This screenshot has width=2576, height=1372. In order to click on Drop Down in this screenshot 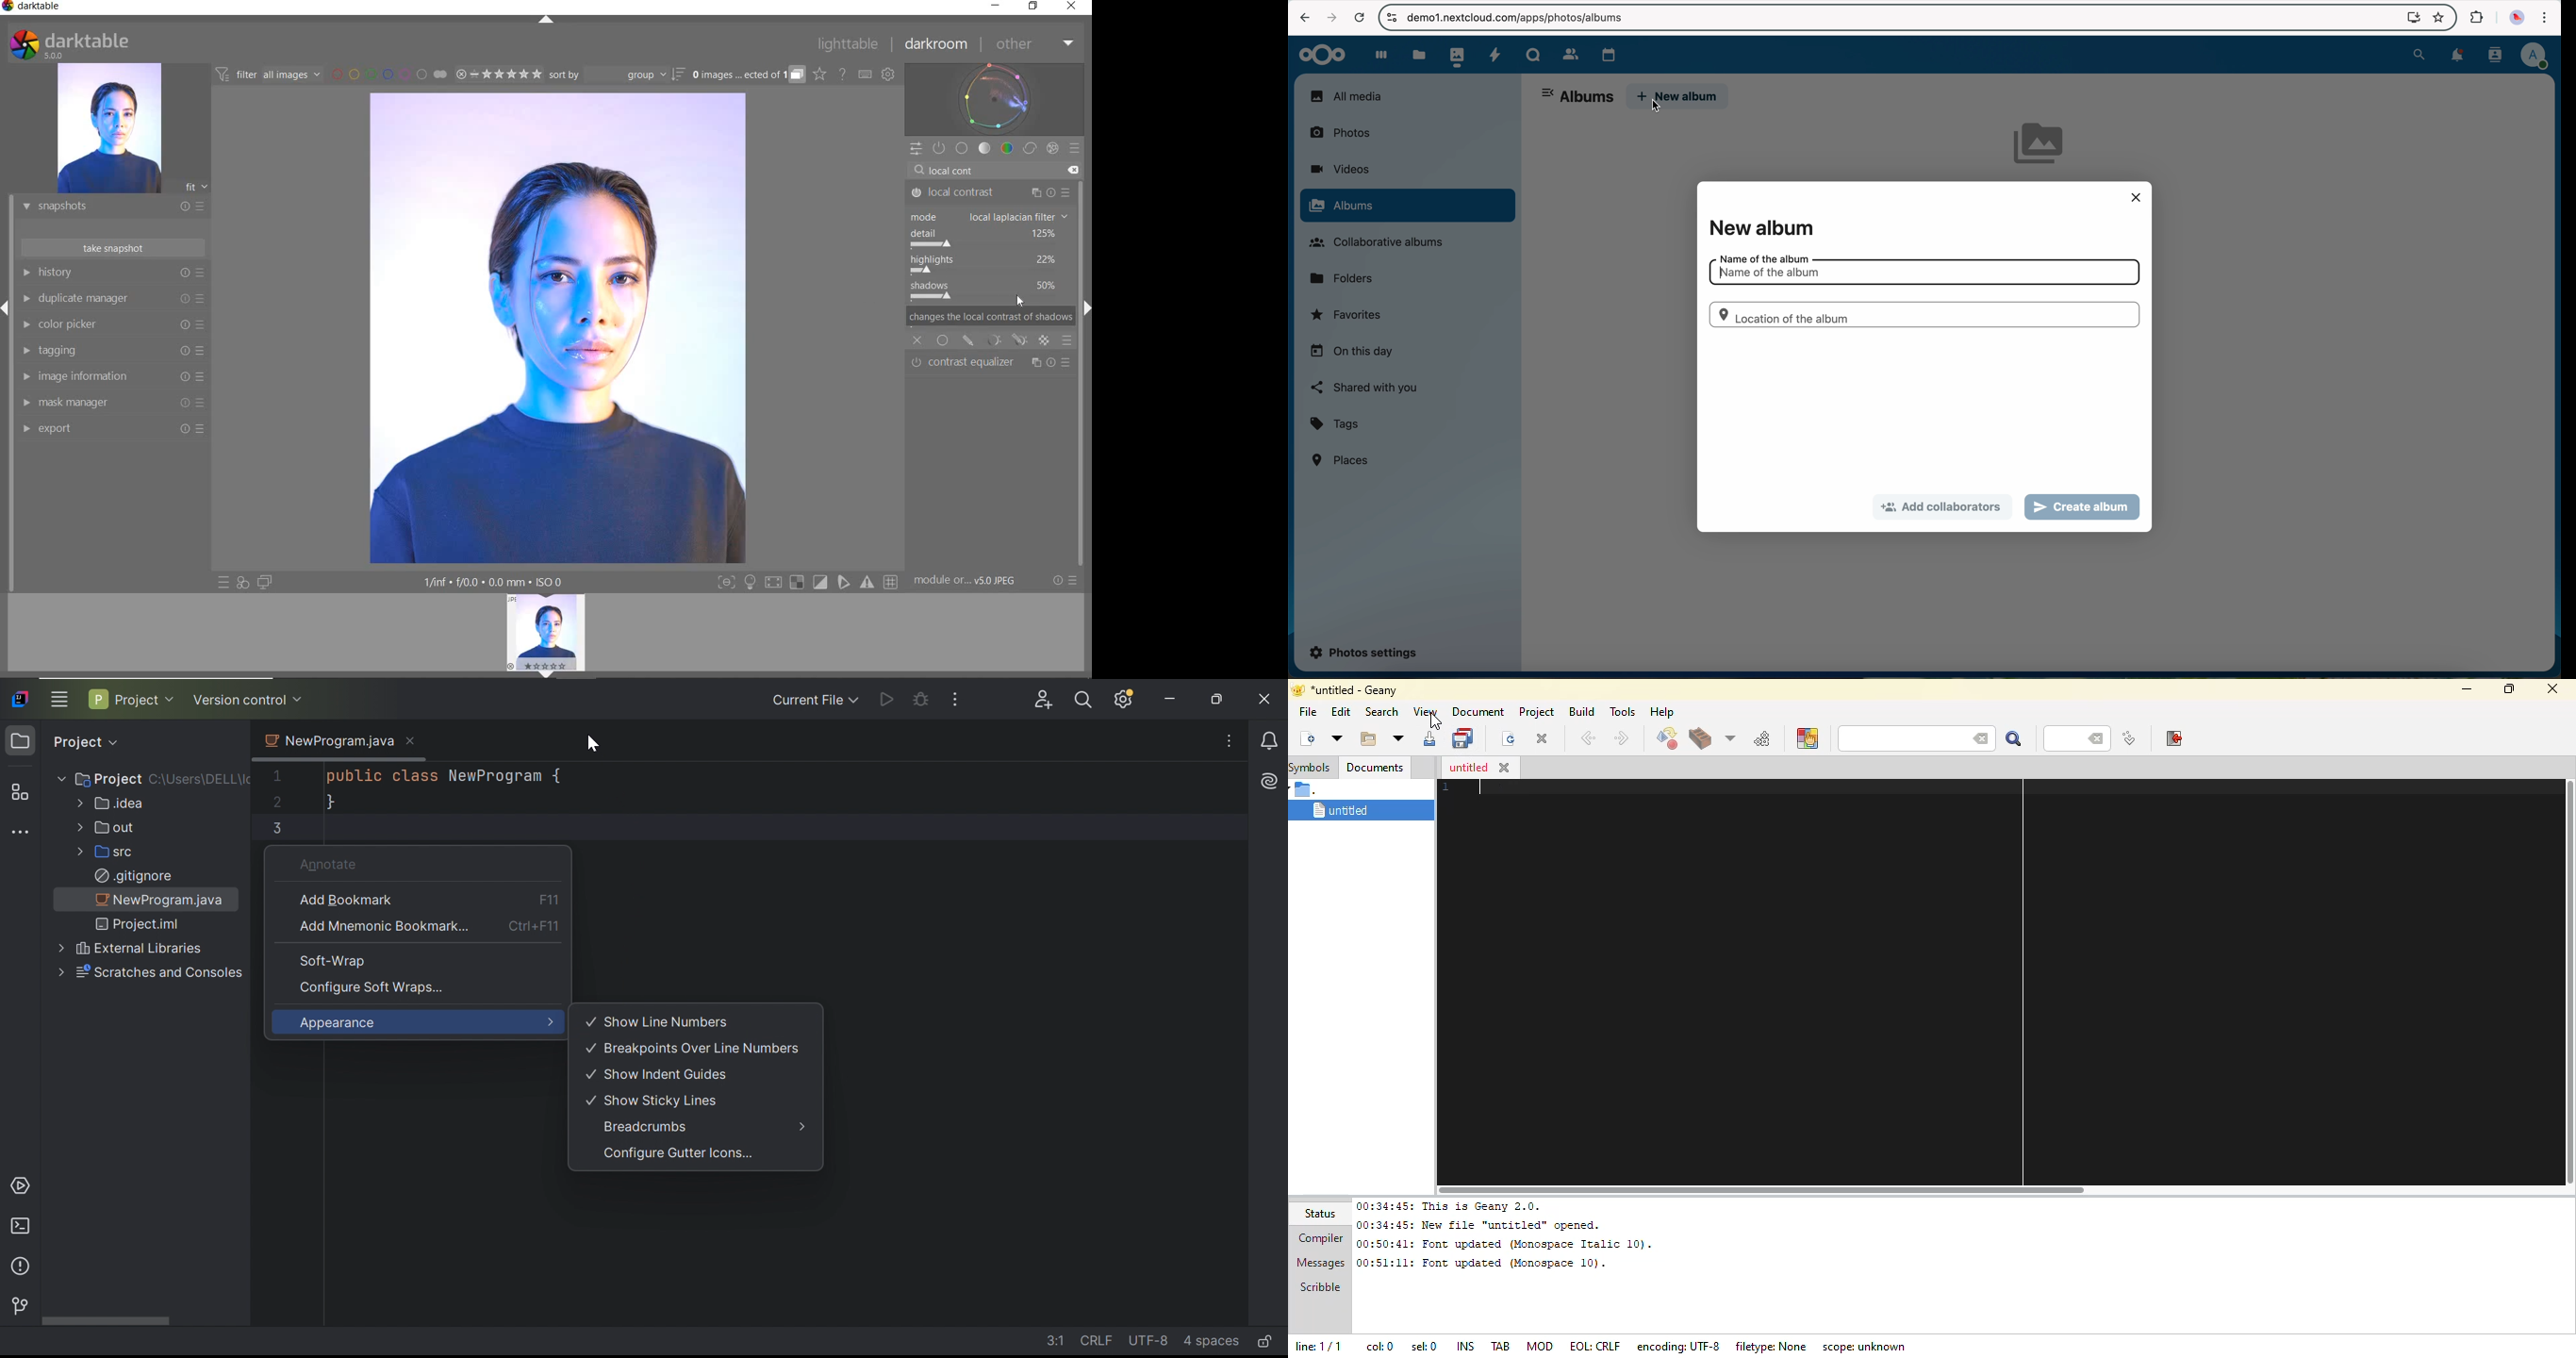, I will do `click(59, 779)`.